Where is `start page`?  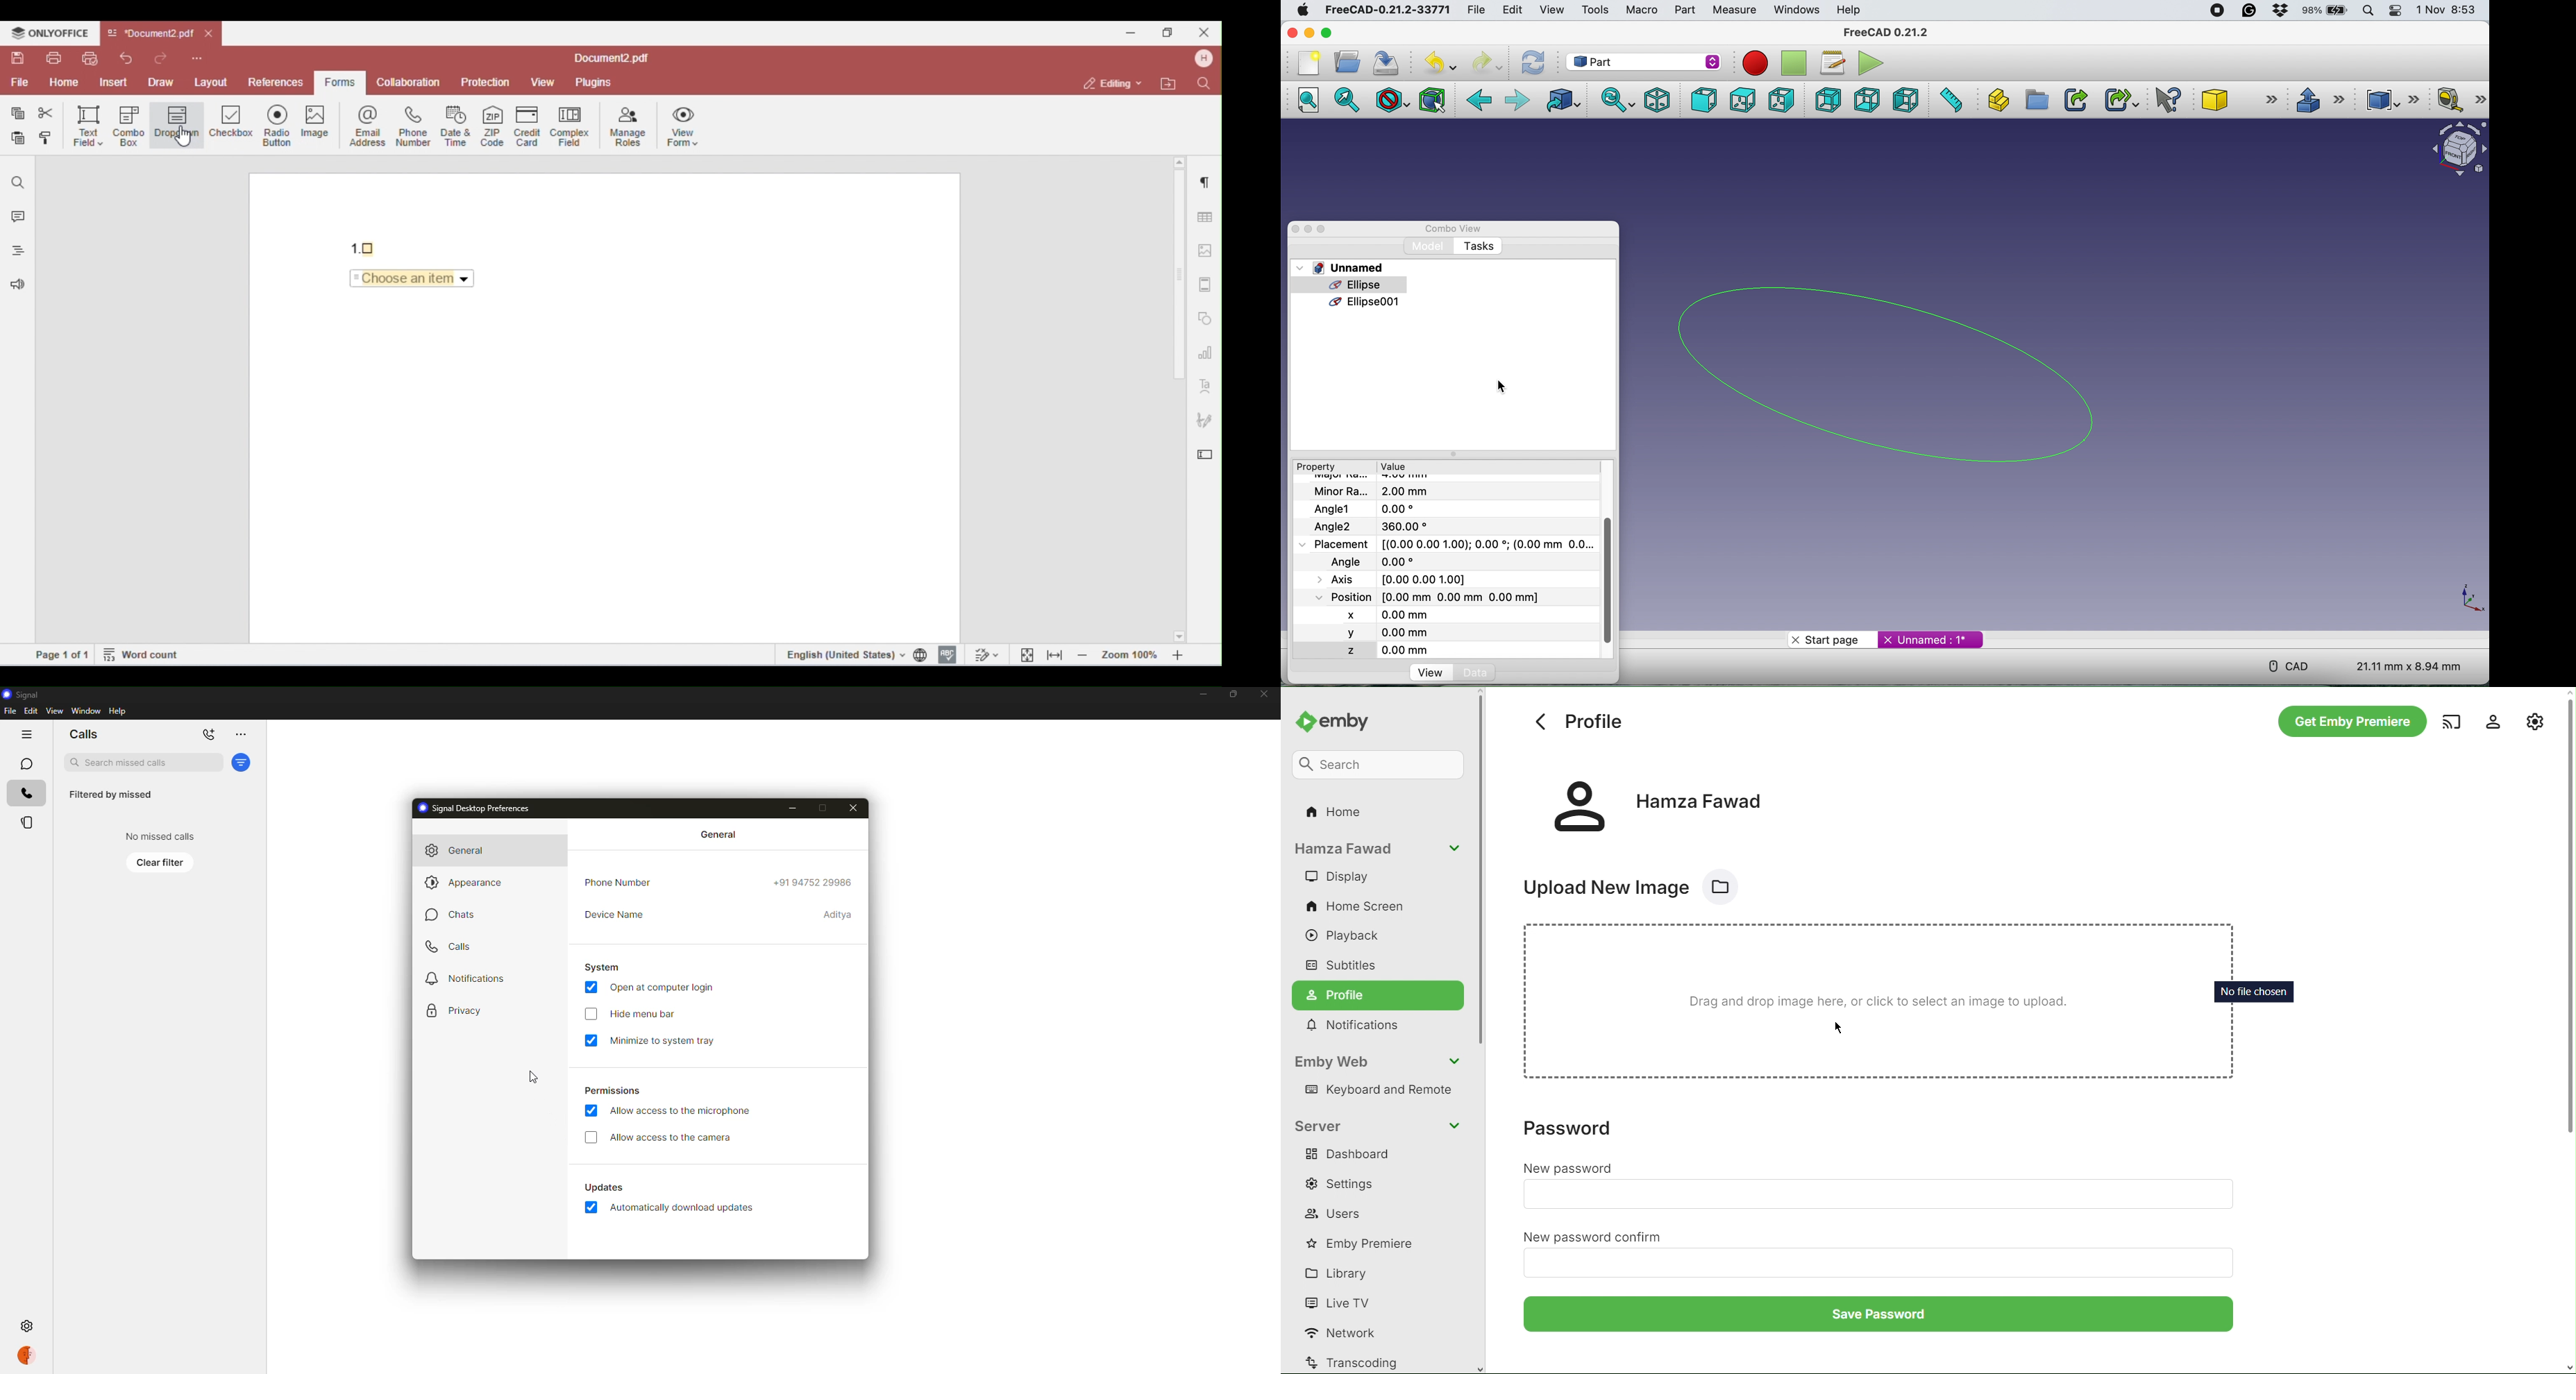
start page is located at coordinates (1829, 640).